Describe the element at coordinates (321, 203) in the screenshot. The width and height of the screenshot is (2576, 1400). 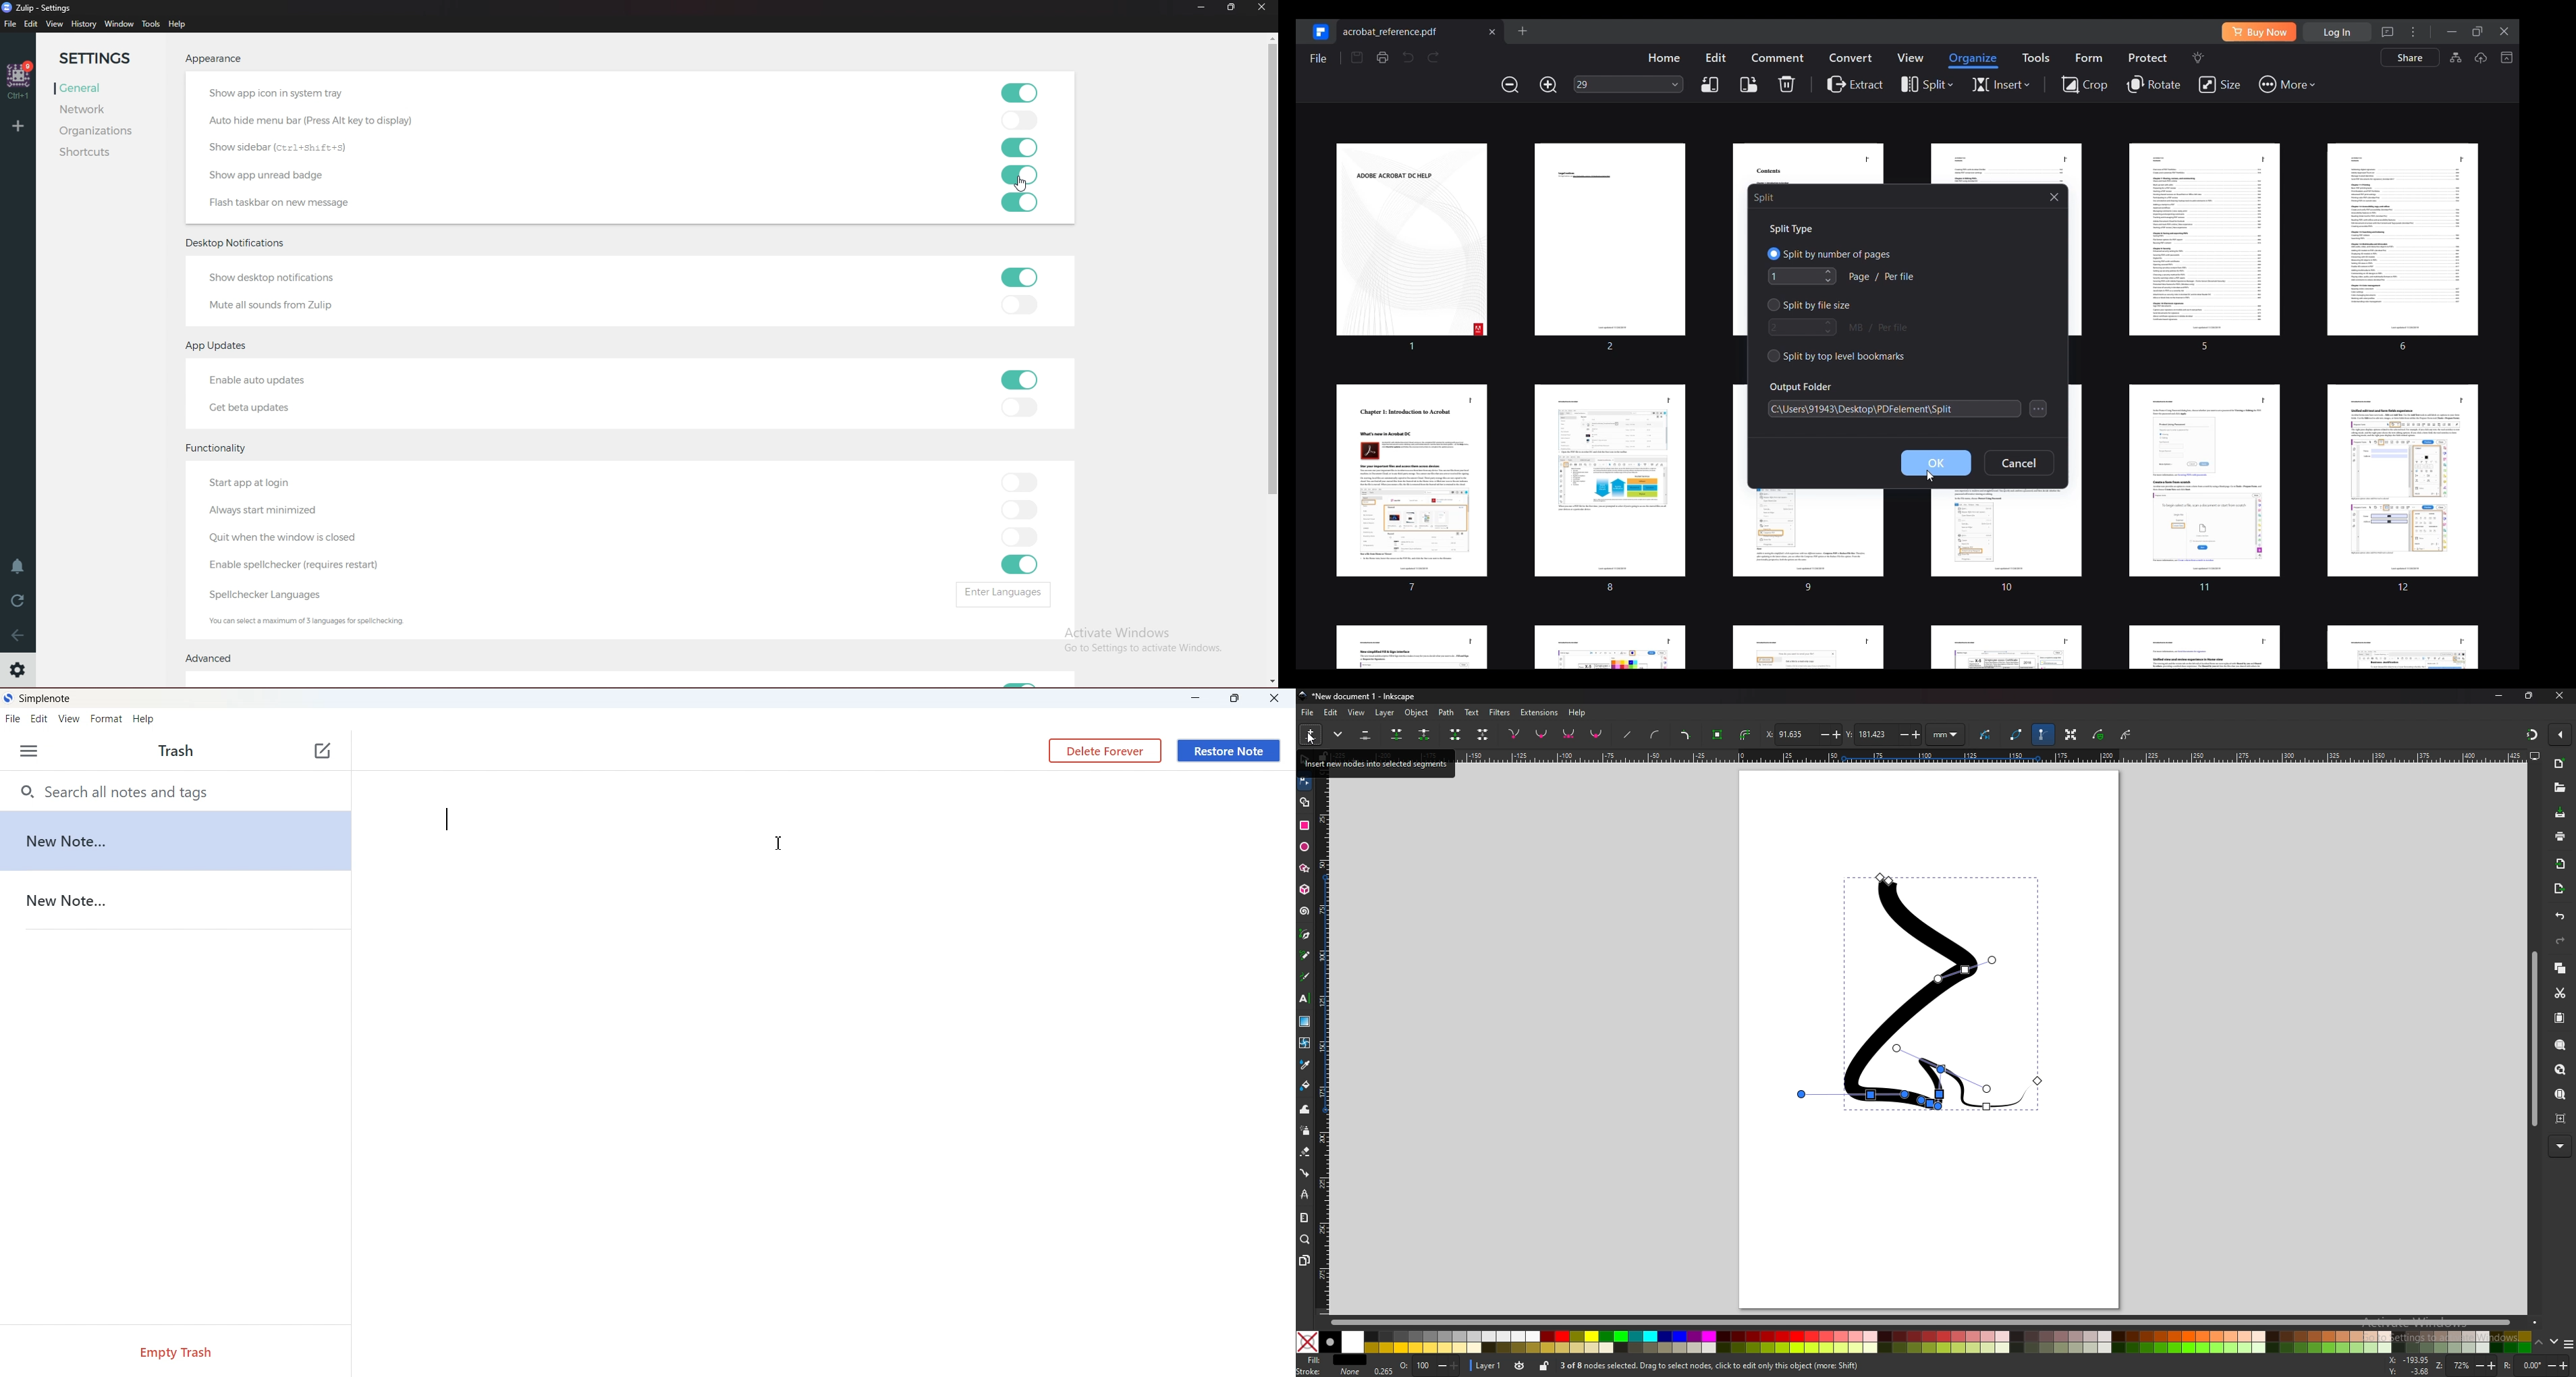
I see `flash taskbar on new message` at that location.